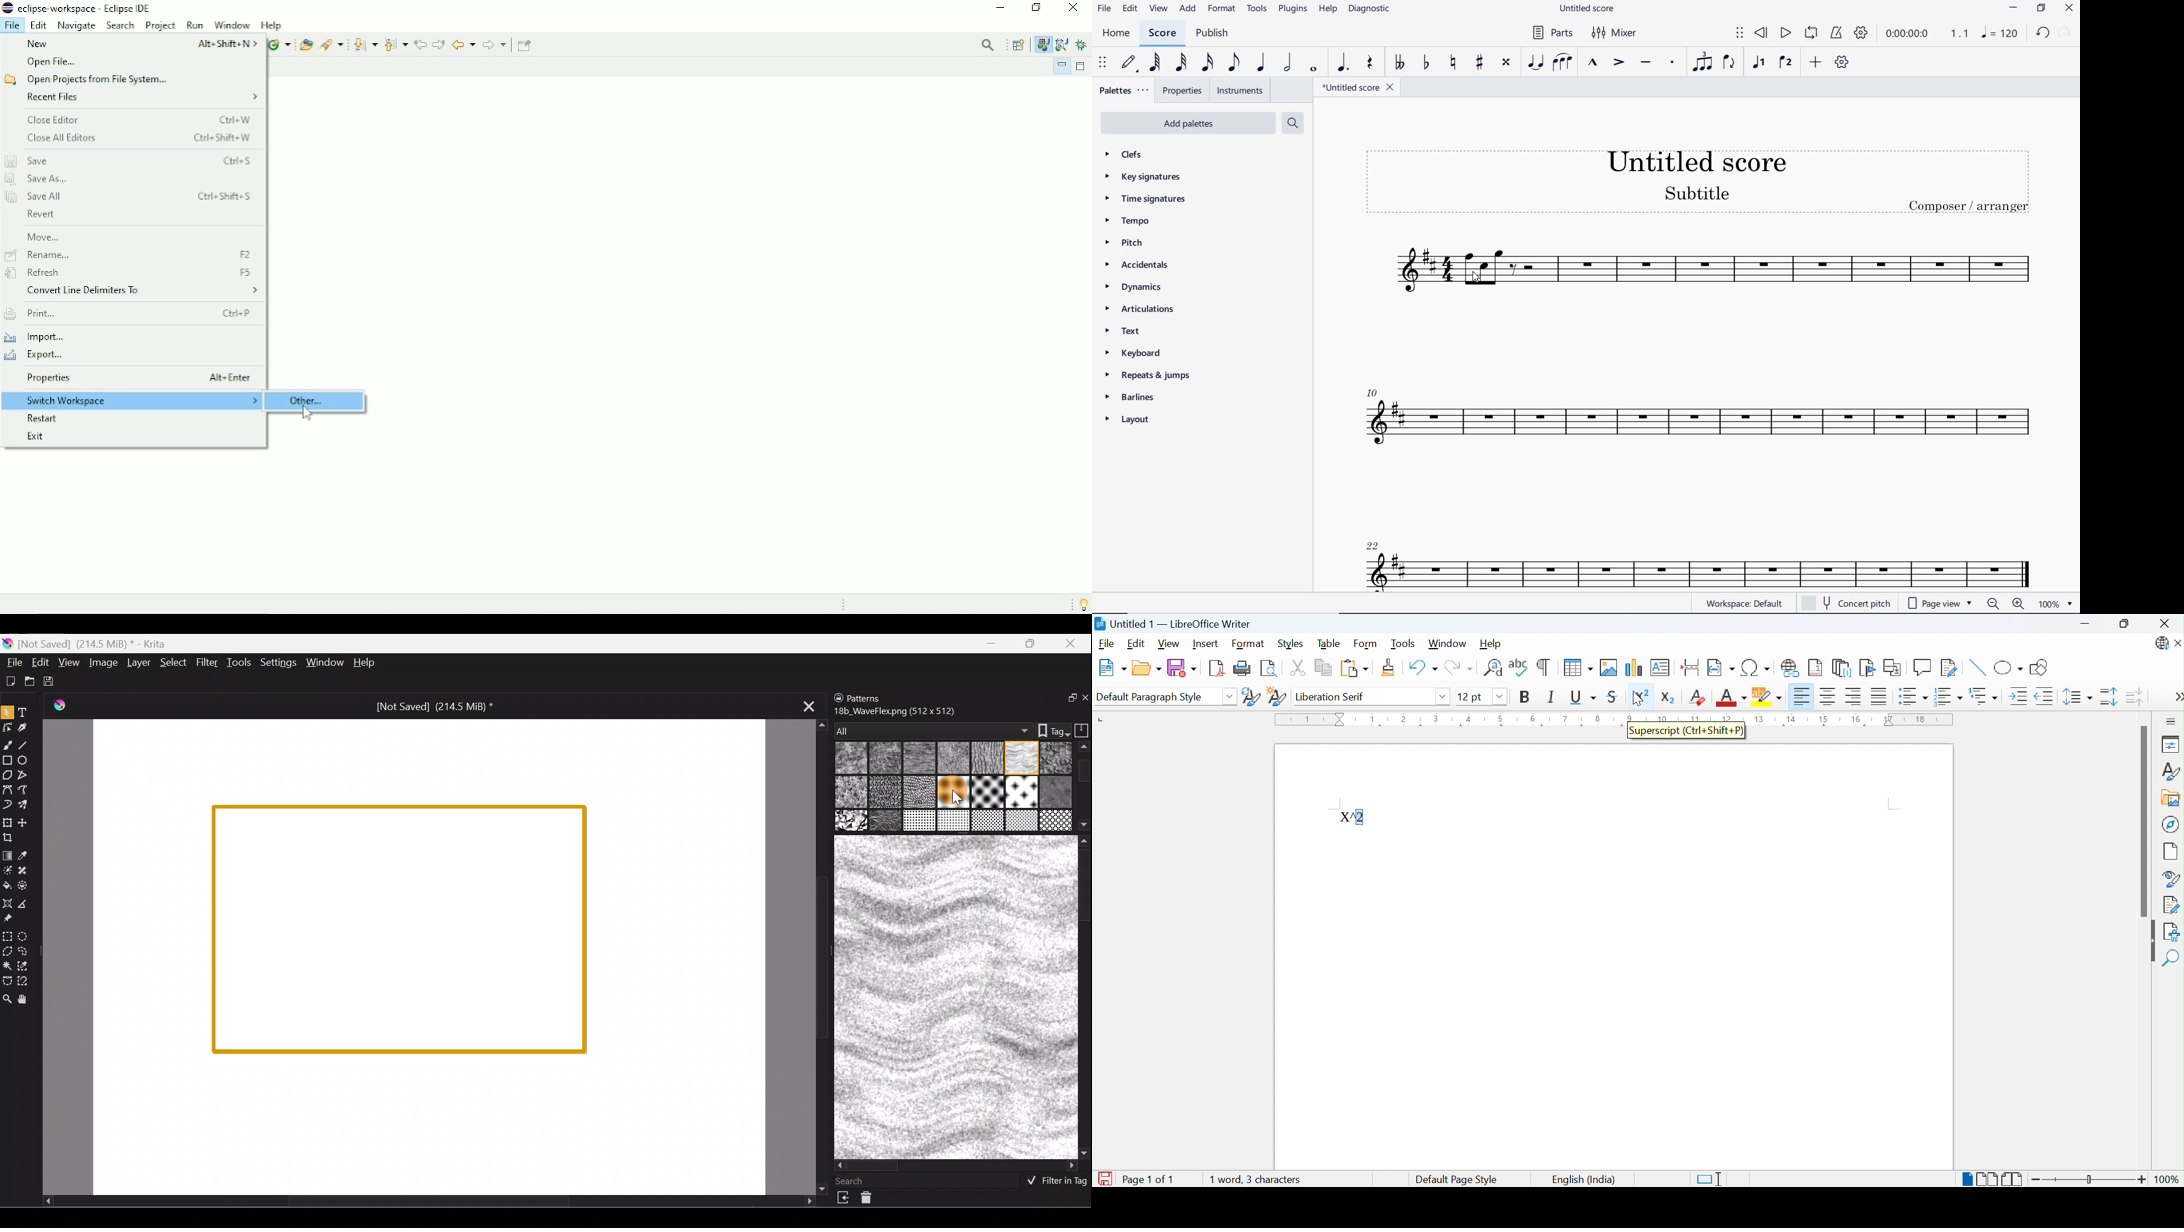  I want to click on ZOOM OUT OR ZOOM IN, so click(2004, 602).